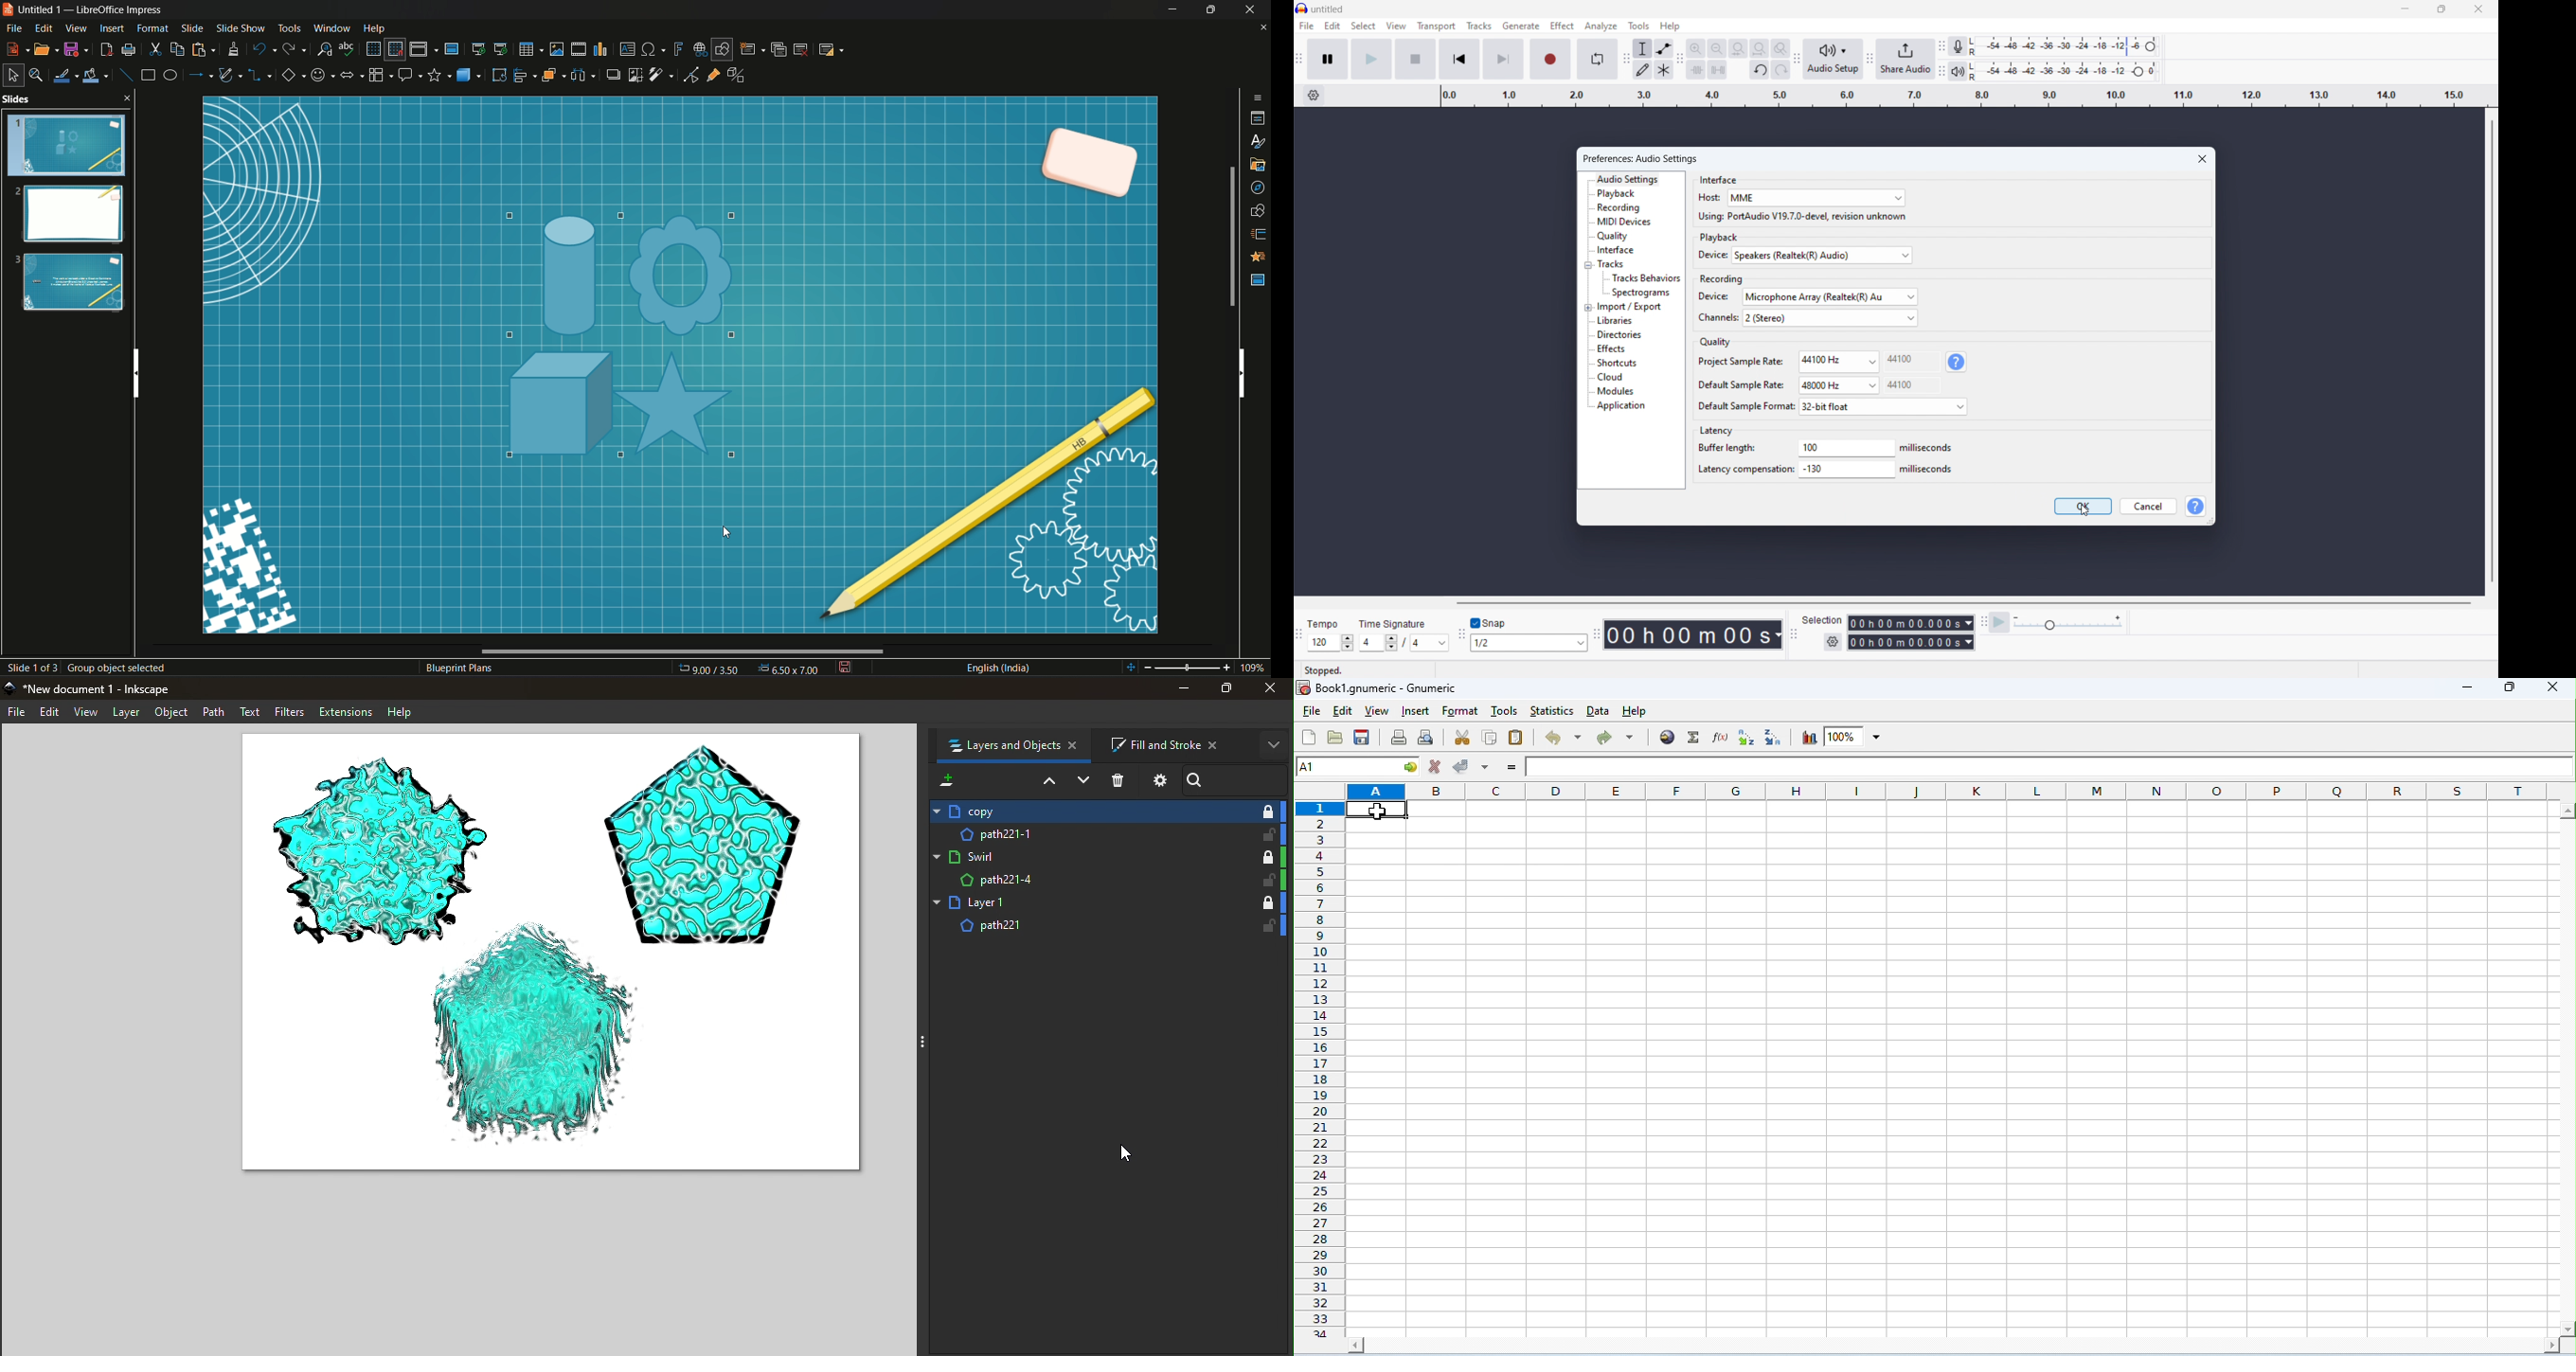 The width and height of the screenshot is (2576, 1372). Describe the element at coordinates (1267, 811) in the screenshot. I see `Lock/Unlock layer` at that location.